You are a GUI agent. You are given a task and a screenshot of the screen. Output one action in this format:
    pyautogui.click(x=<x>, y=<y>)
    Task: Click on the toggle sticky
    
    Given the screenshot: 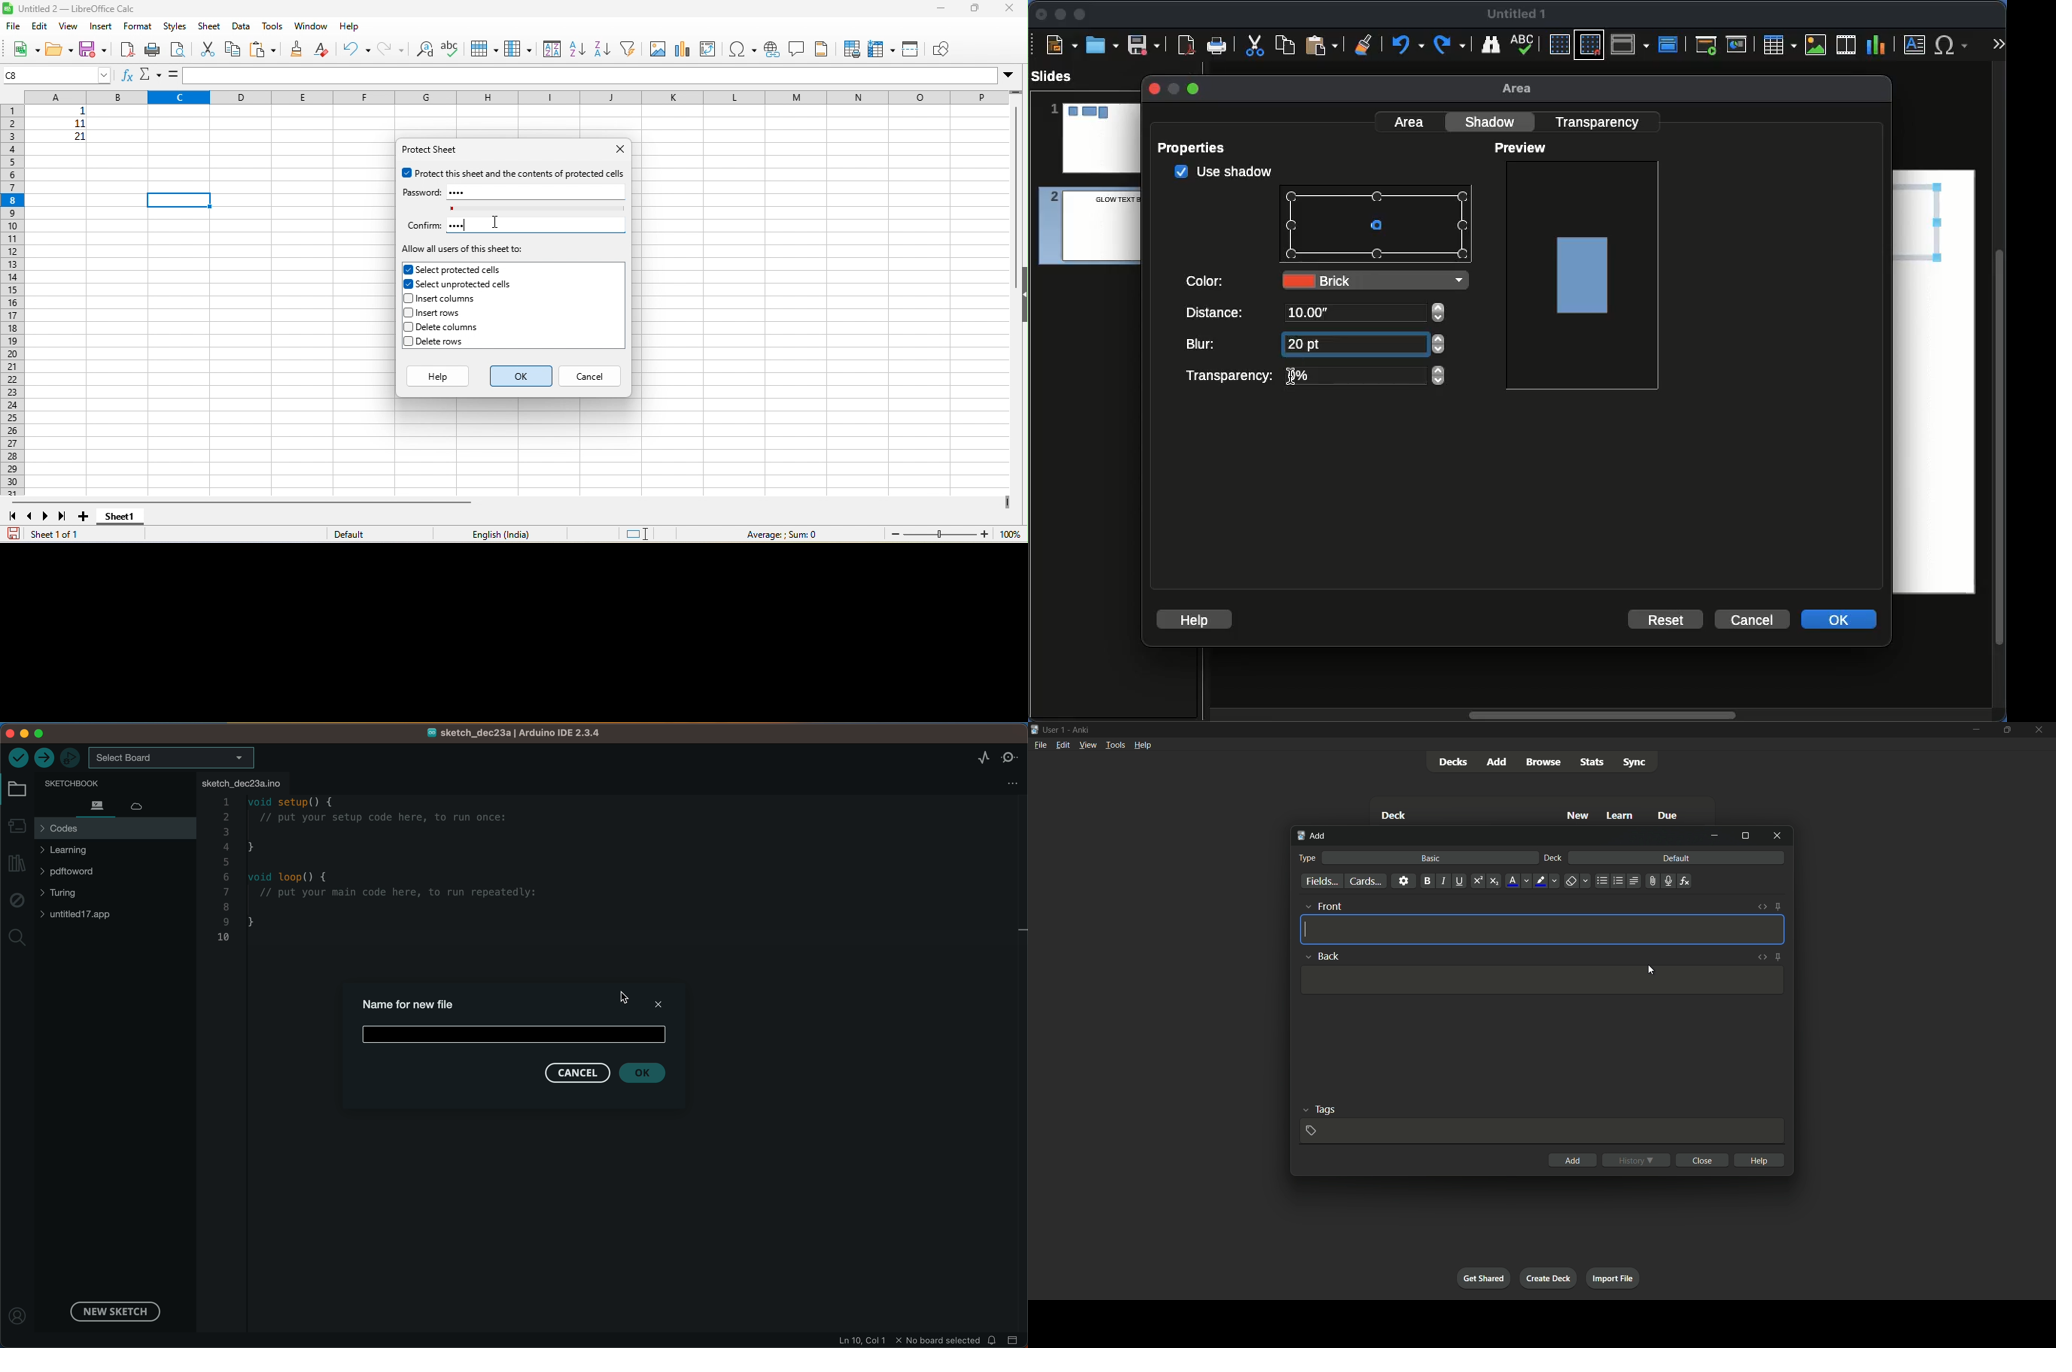 What is the action you would take?
    pyautogui.click(x=1779, y=907)
    